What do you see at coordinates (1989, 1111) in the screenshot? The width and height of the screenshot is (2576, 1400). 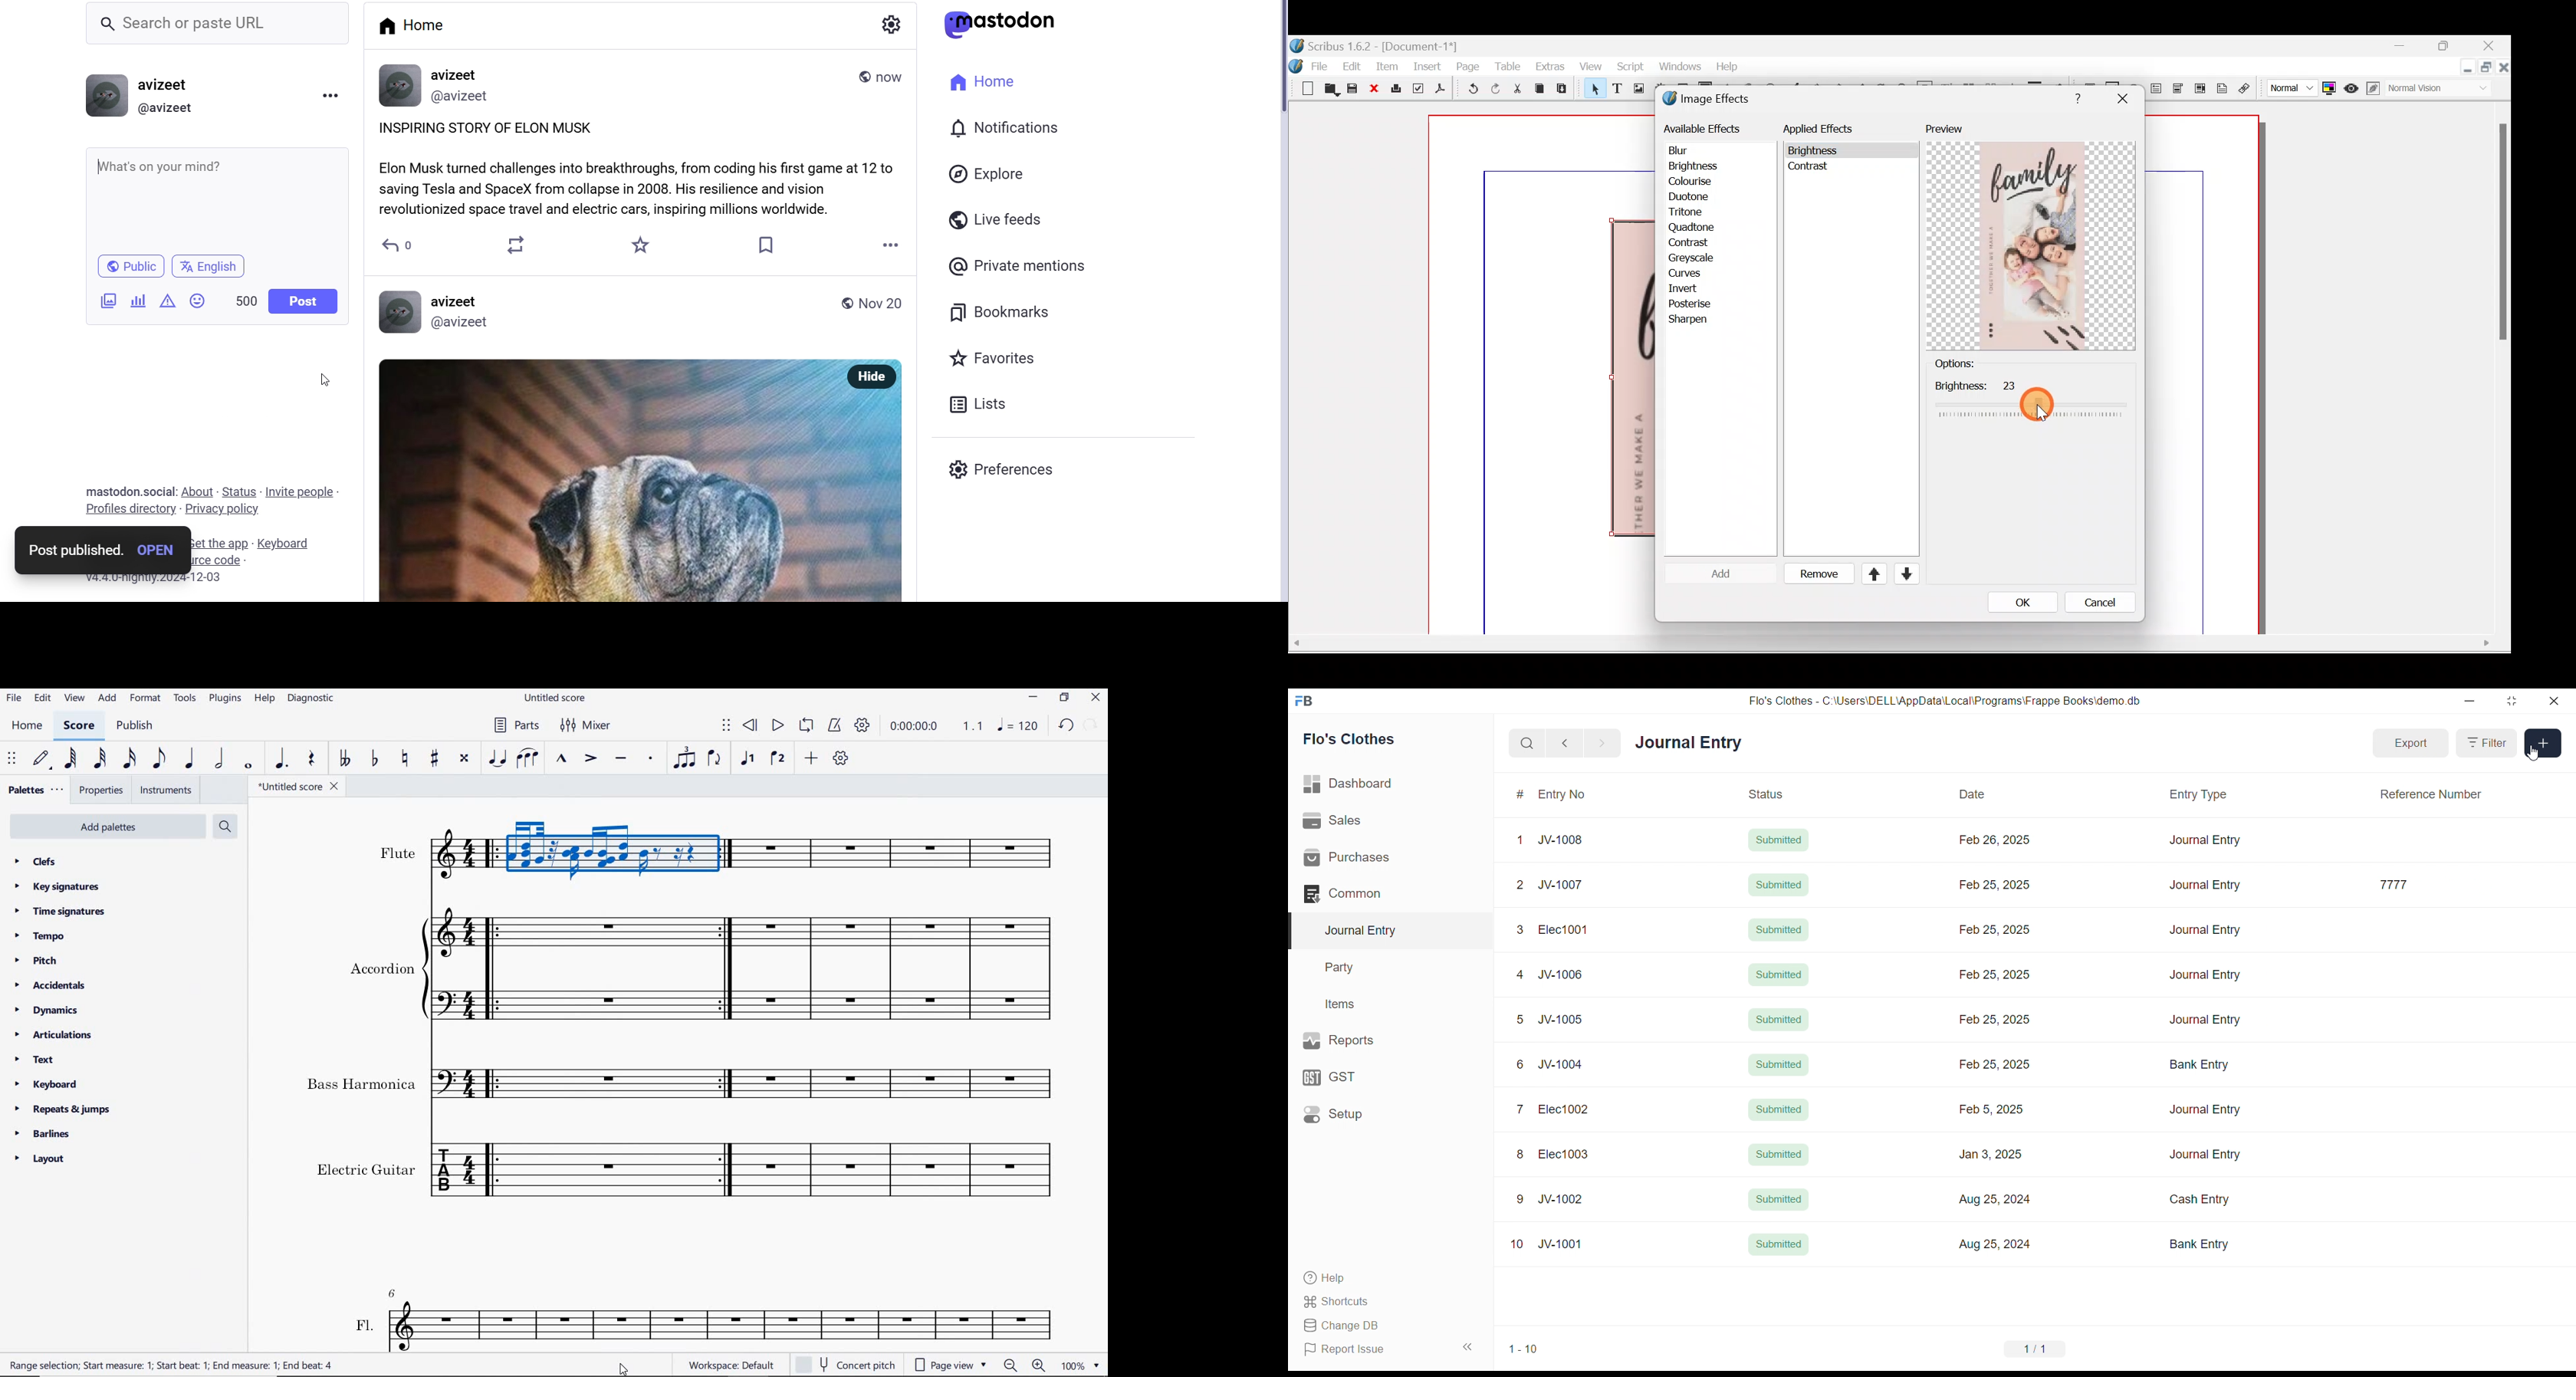 I see `Feb 5, 2025` at bounding box center [1989, 1111].